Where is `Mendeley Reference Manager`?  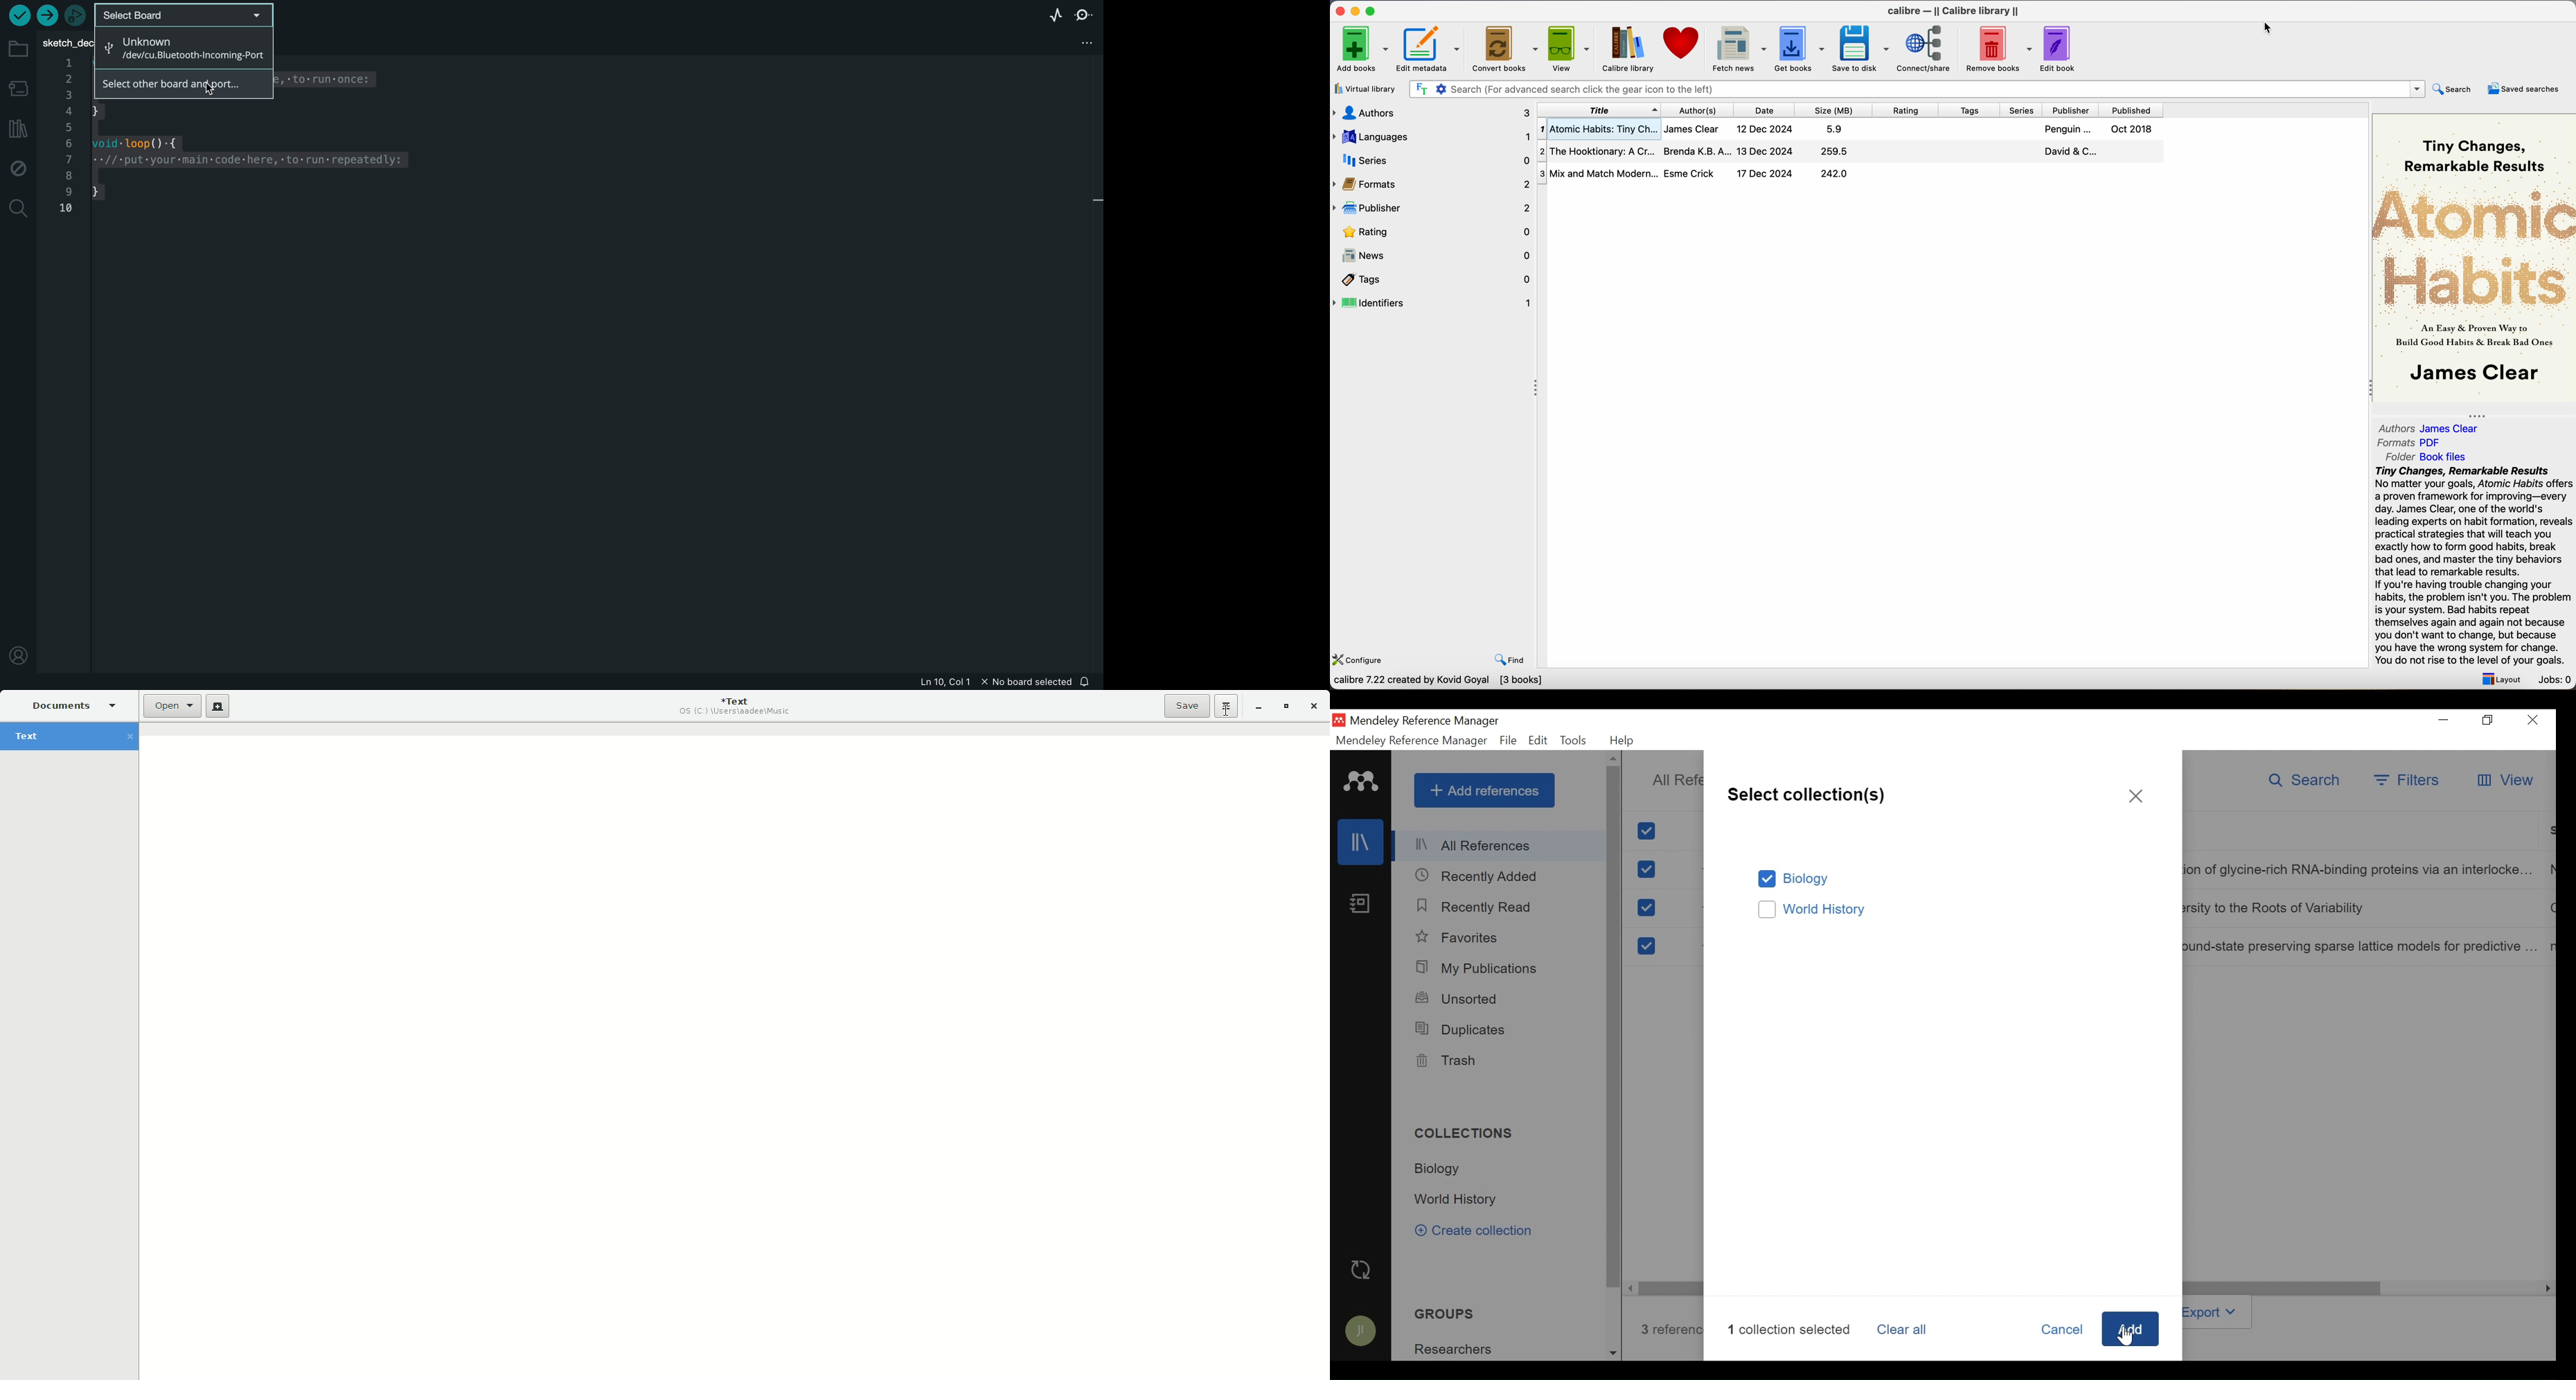
Mendeley Reference Manager is located at coordinates (1410, 740).